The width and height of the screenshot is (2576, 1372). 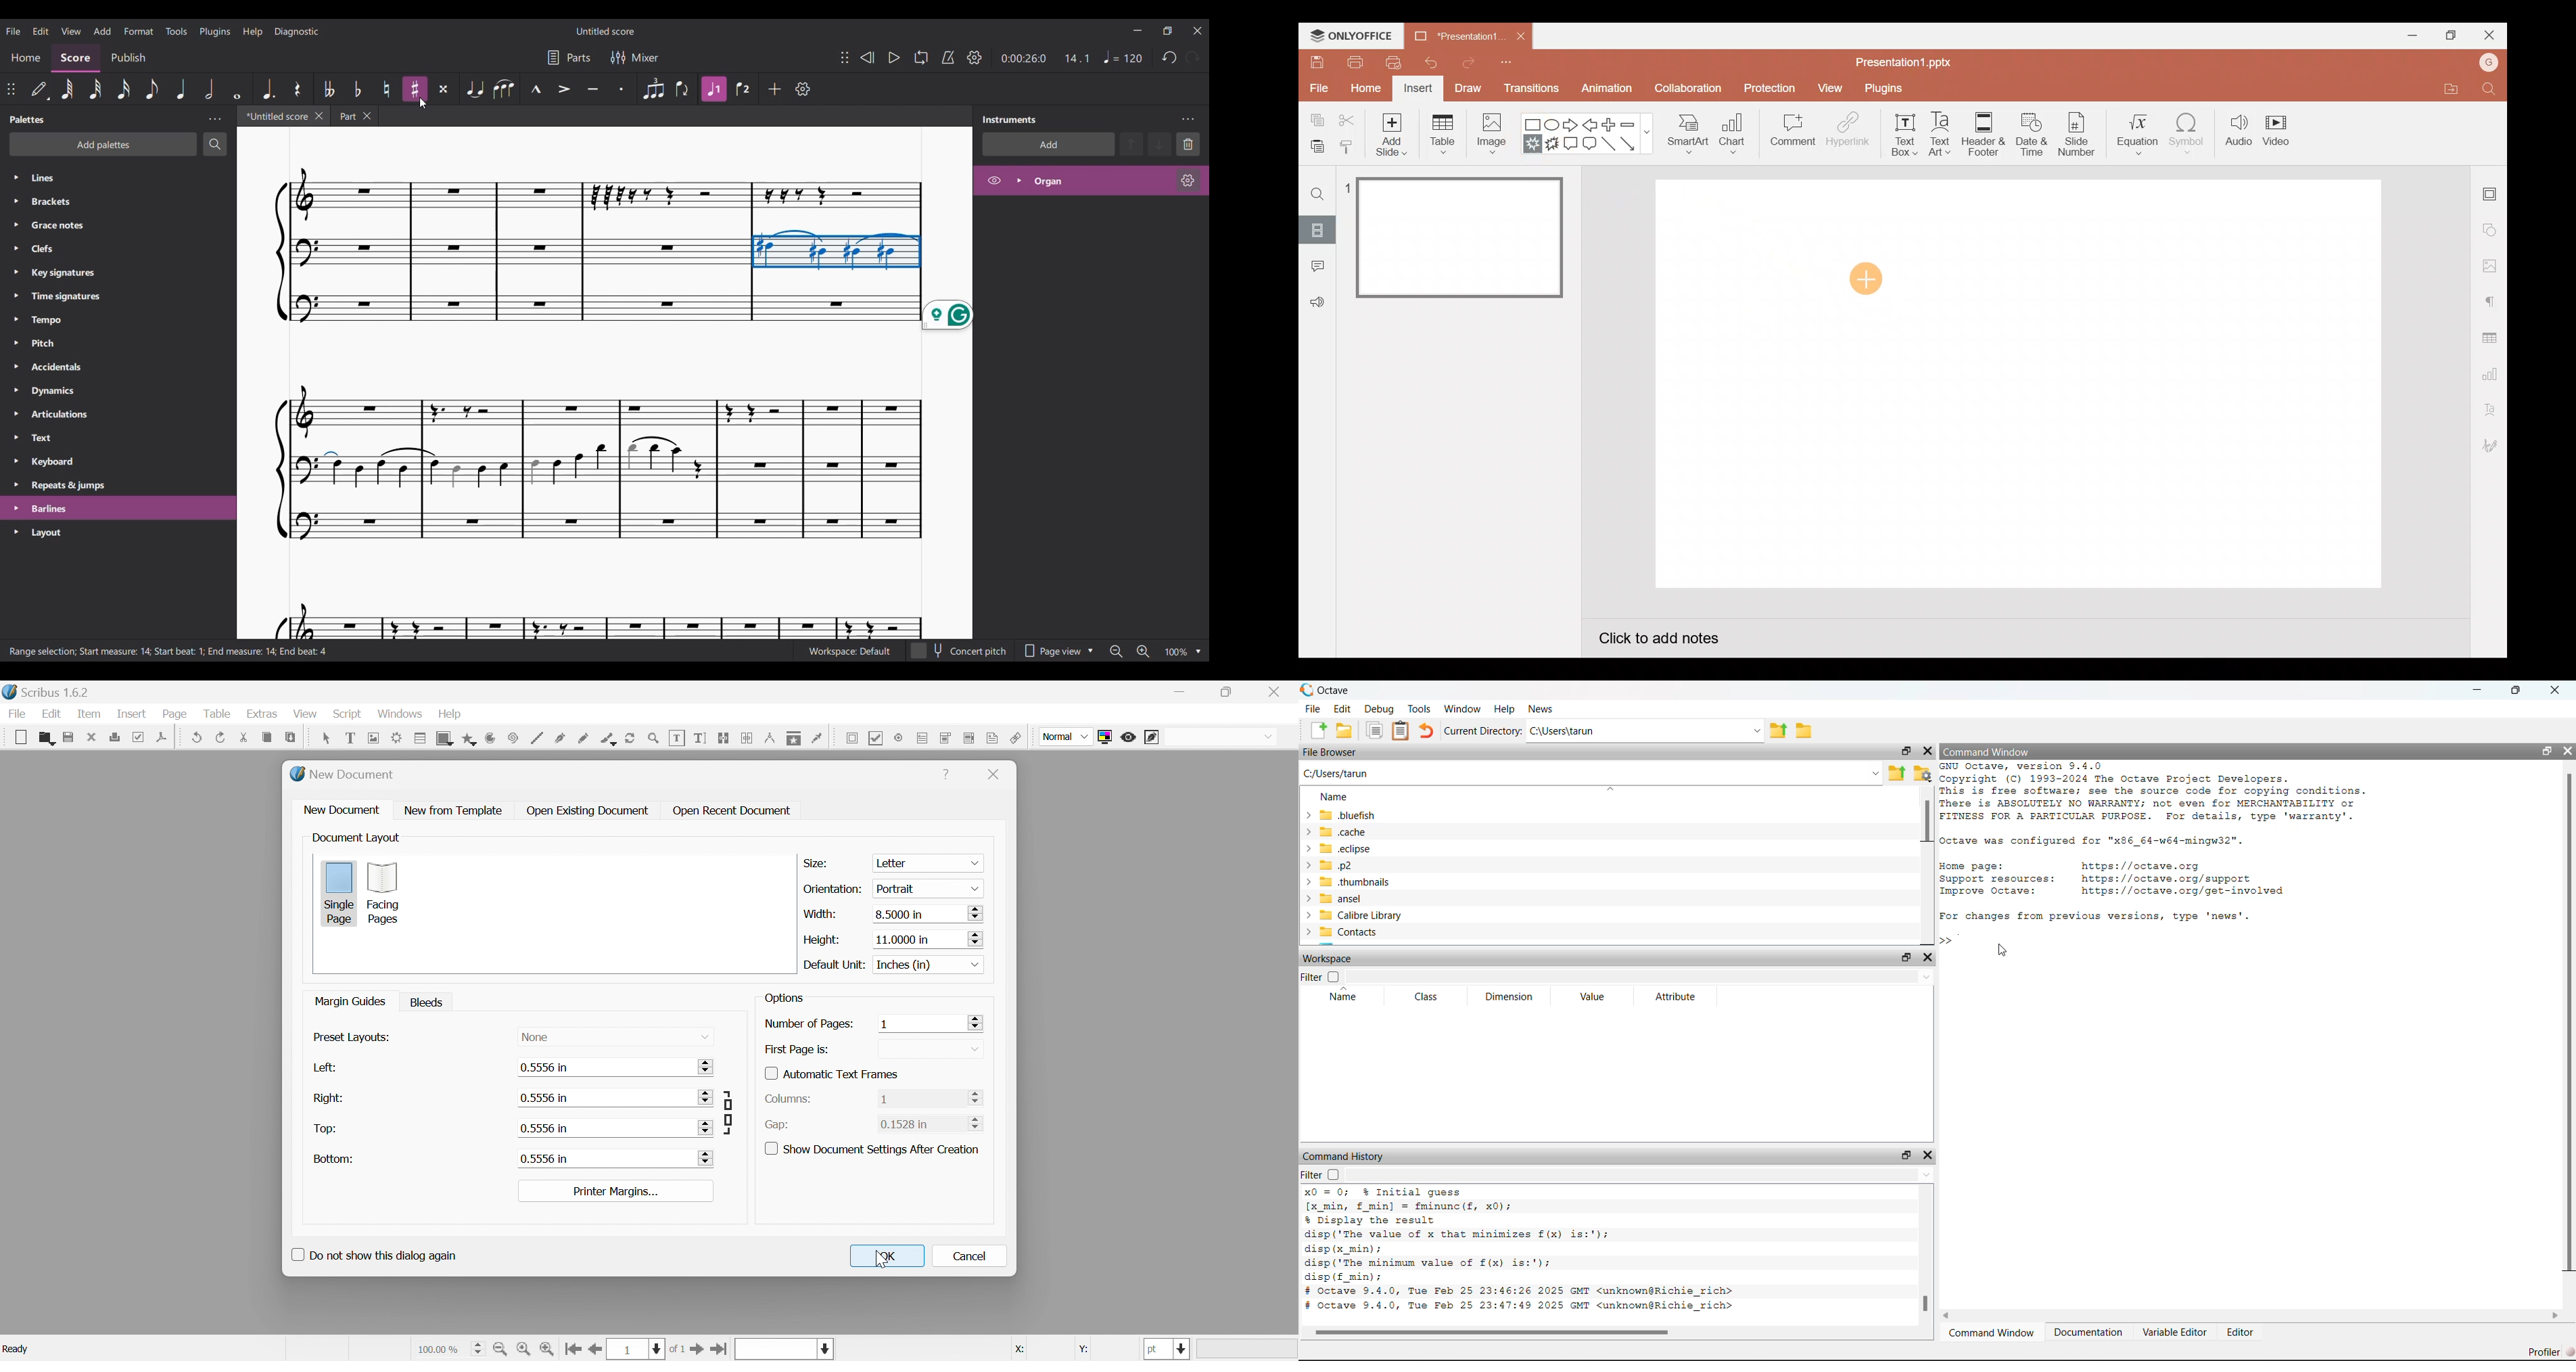 I want to click on PDF radio button, so click(x=899, y=737).